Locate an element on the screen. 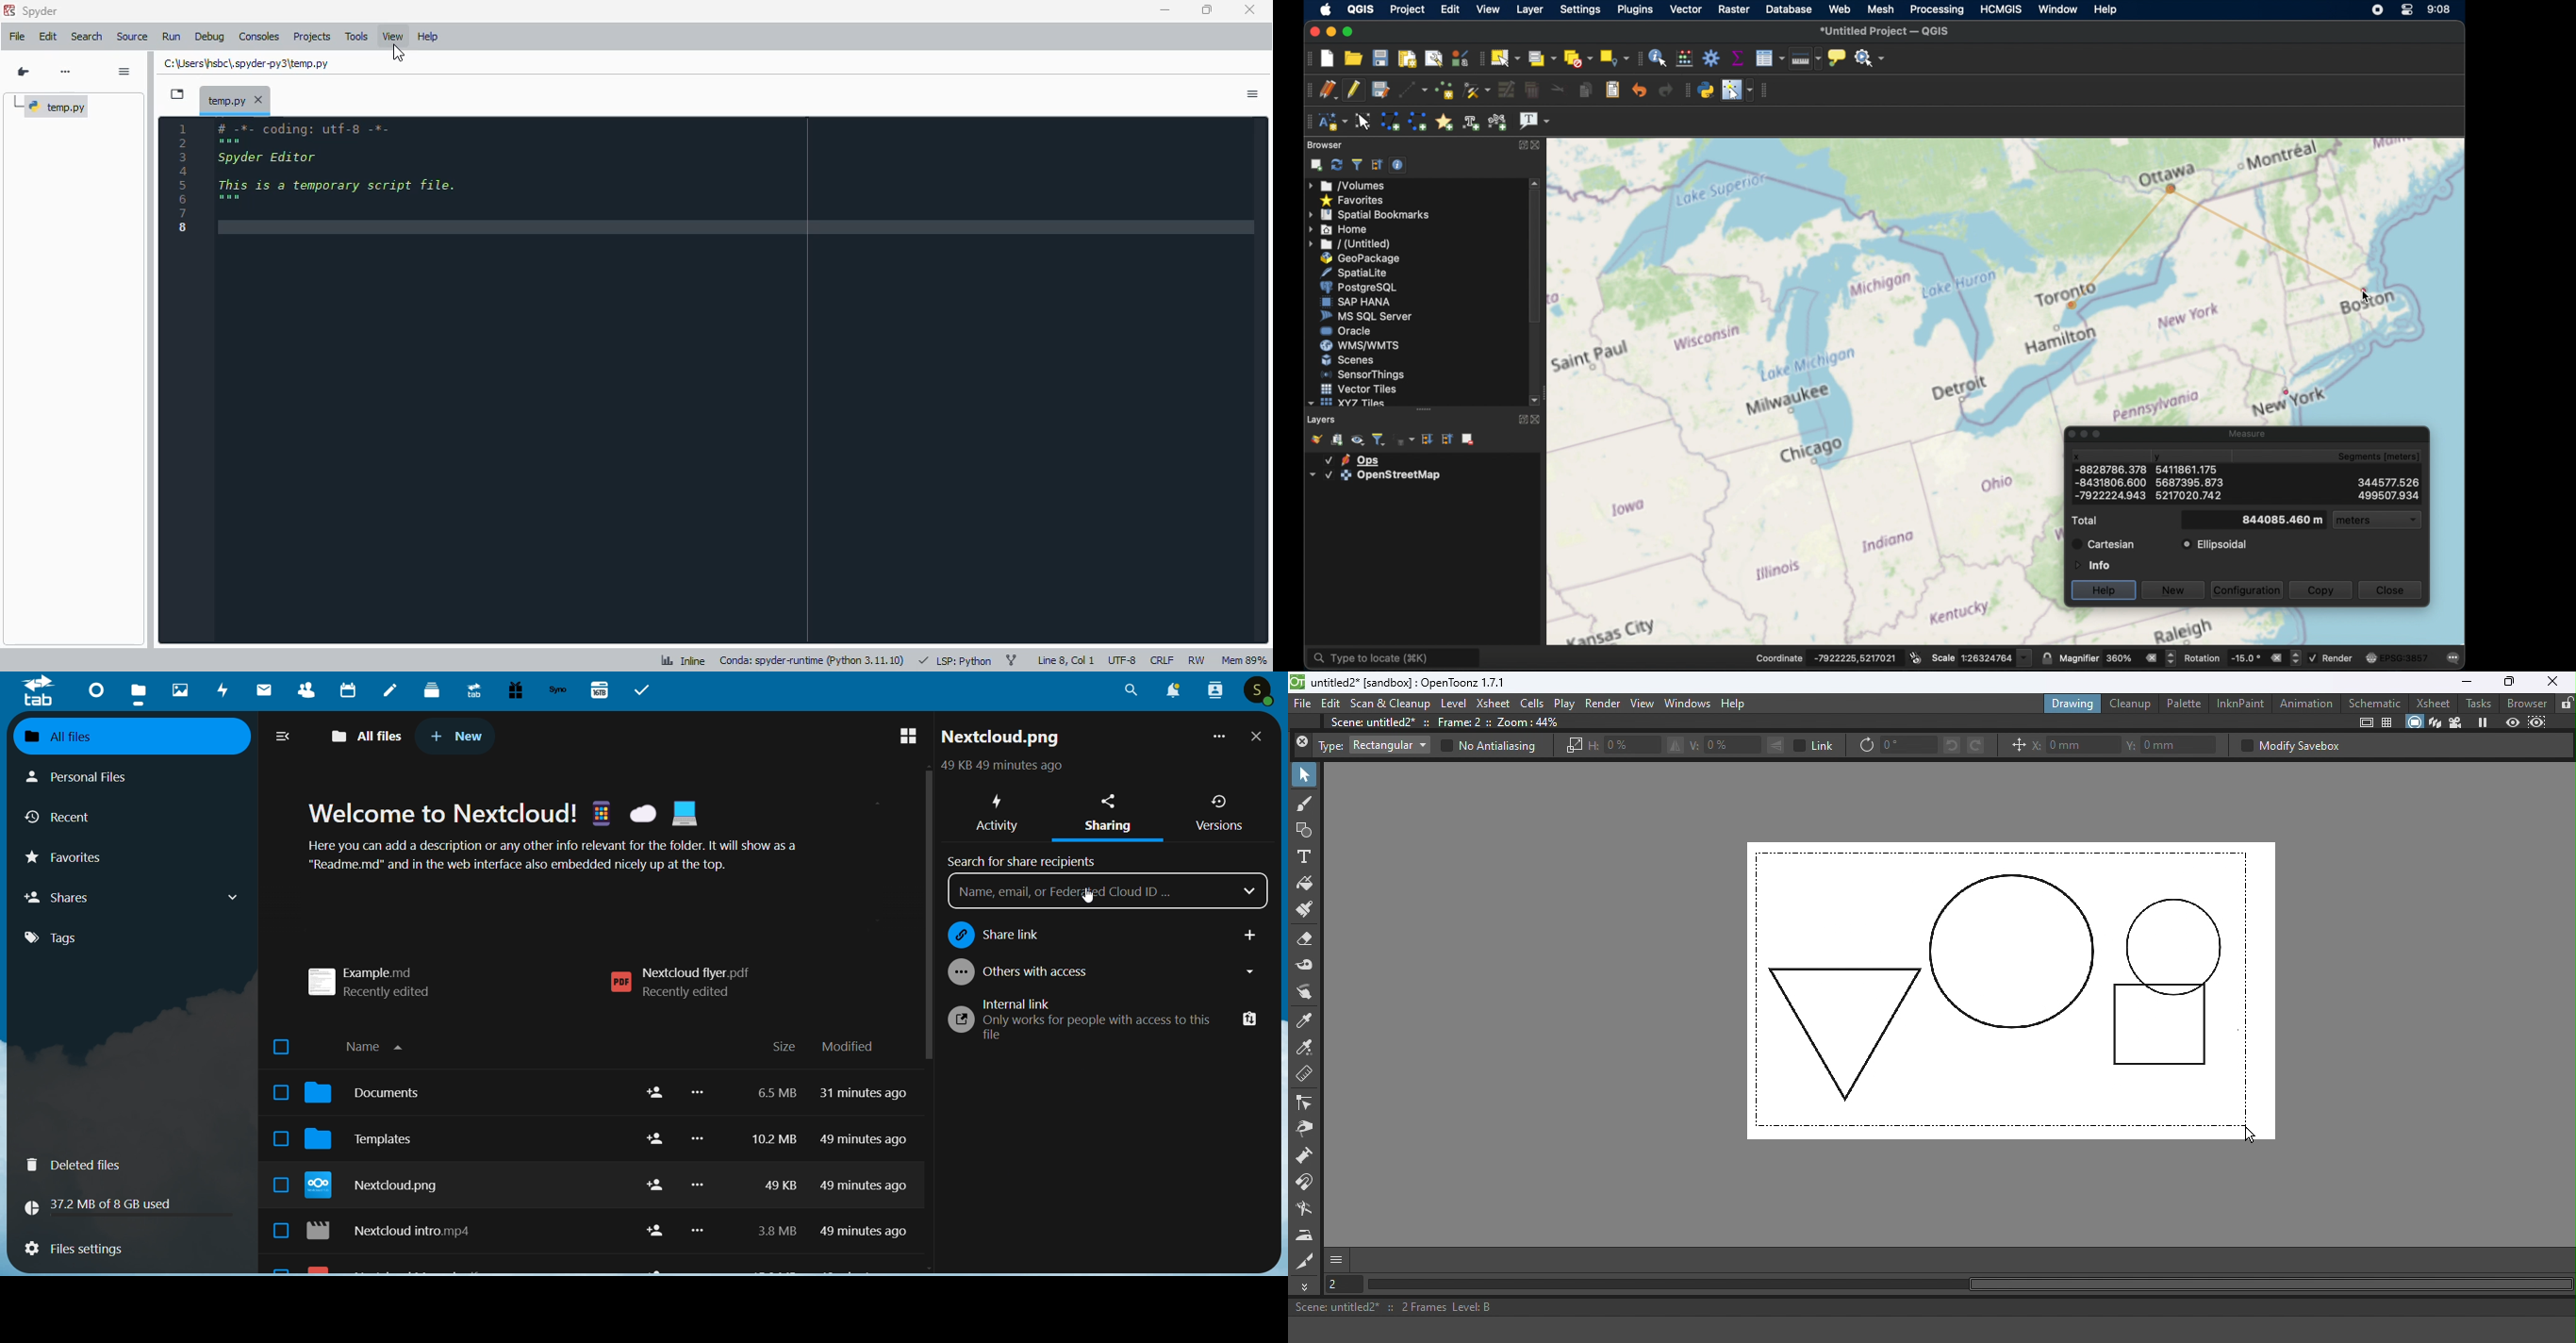  cursor is located at coordinates (2367, 299).